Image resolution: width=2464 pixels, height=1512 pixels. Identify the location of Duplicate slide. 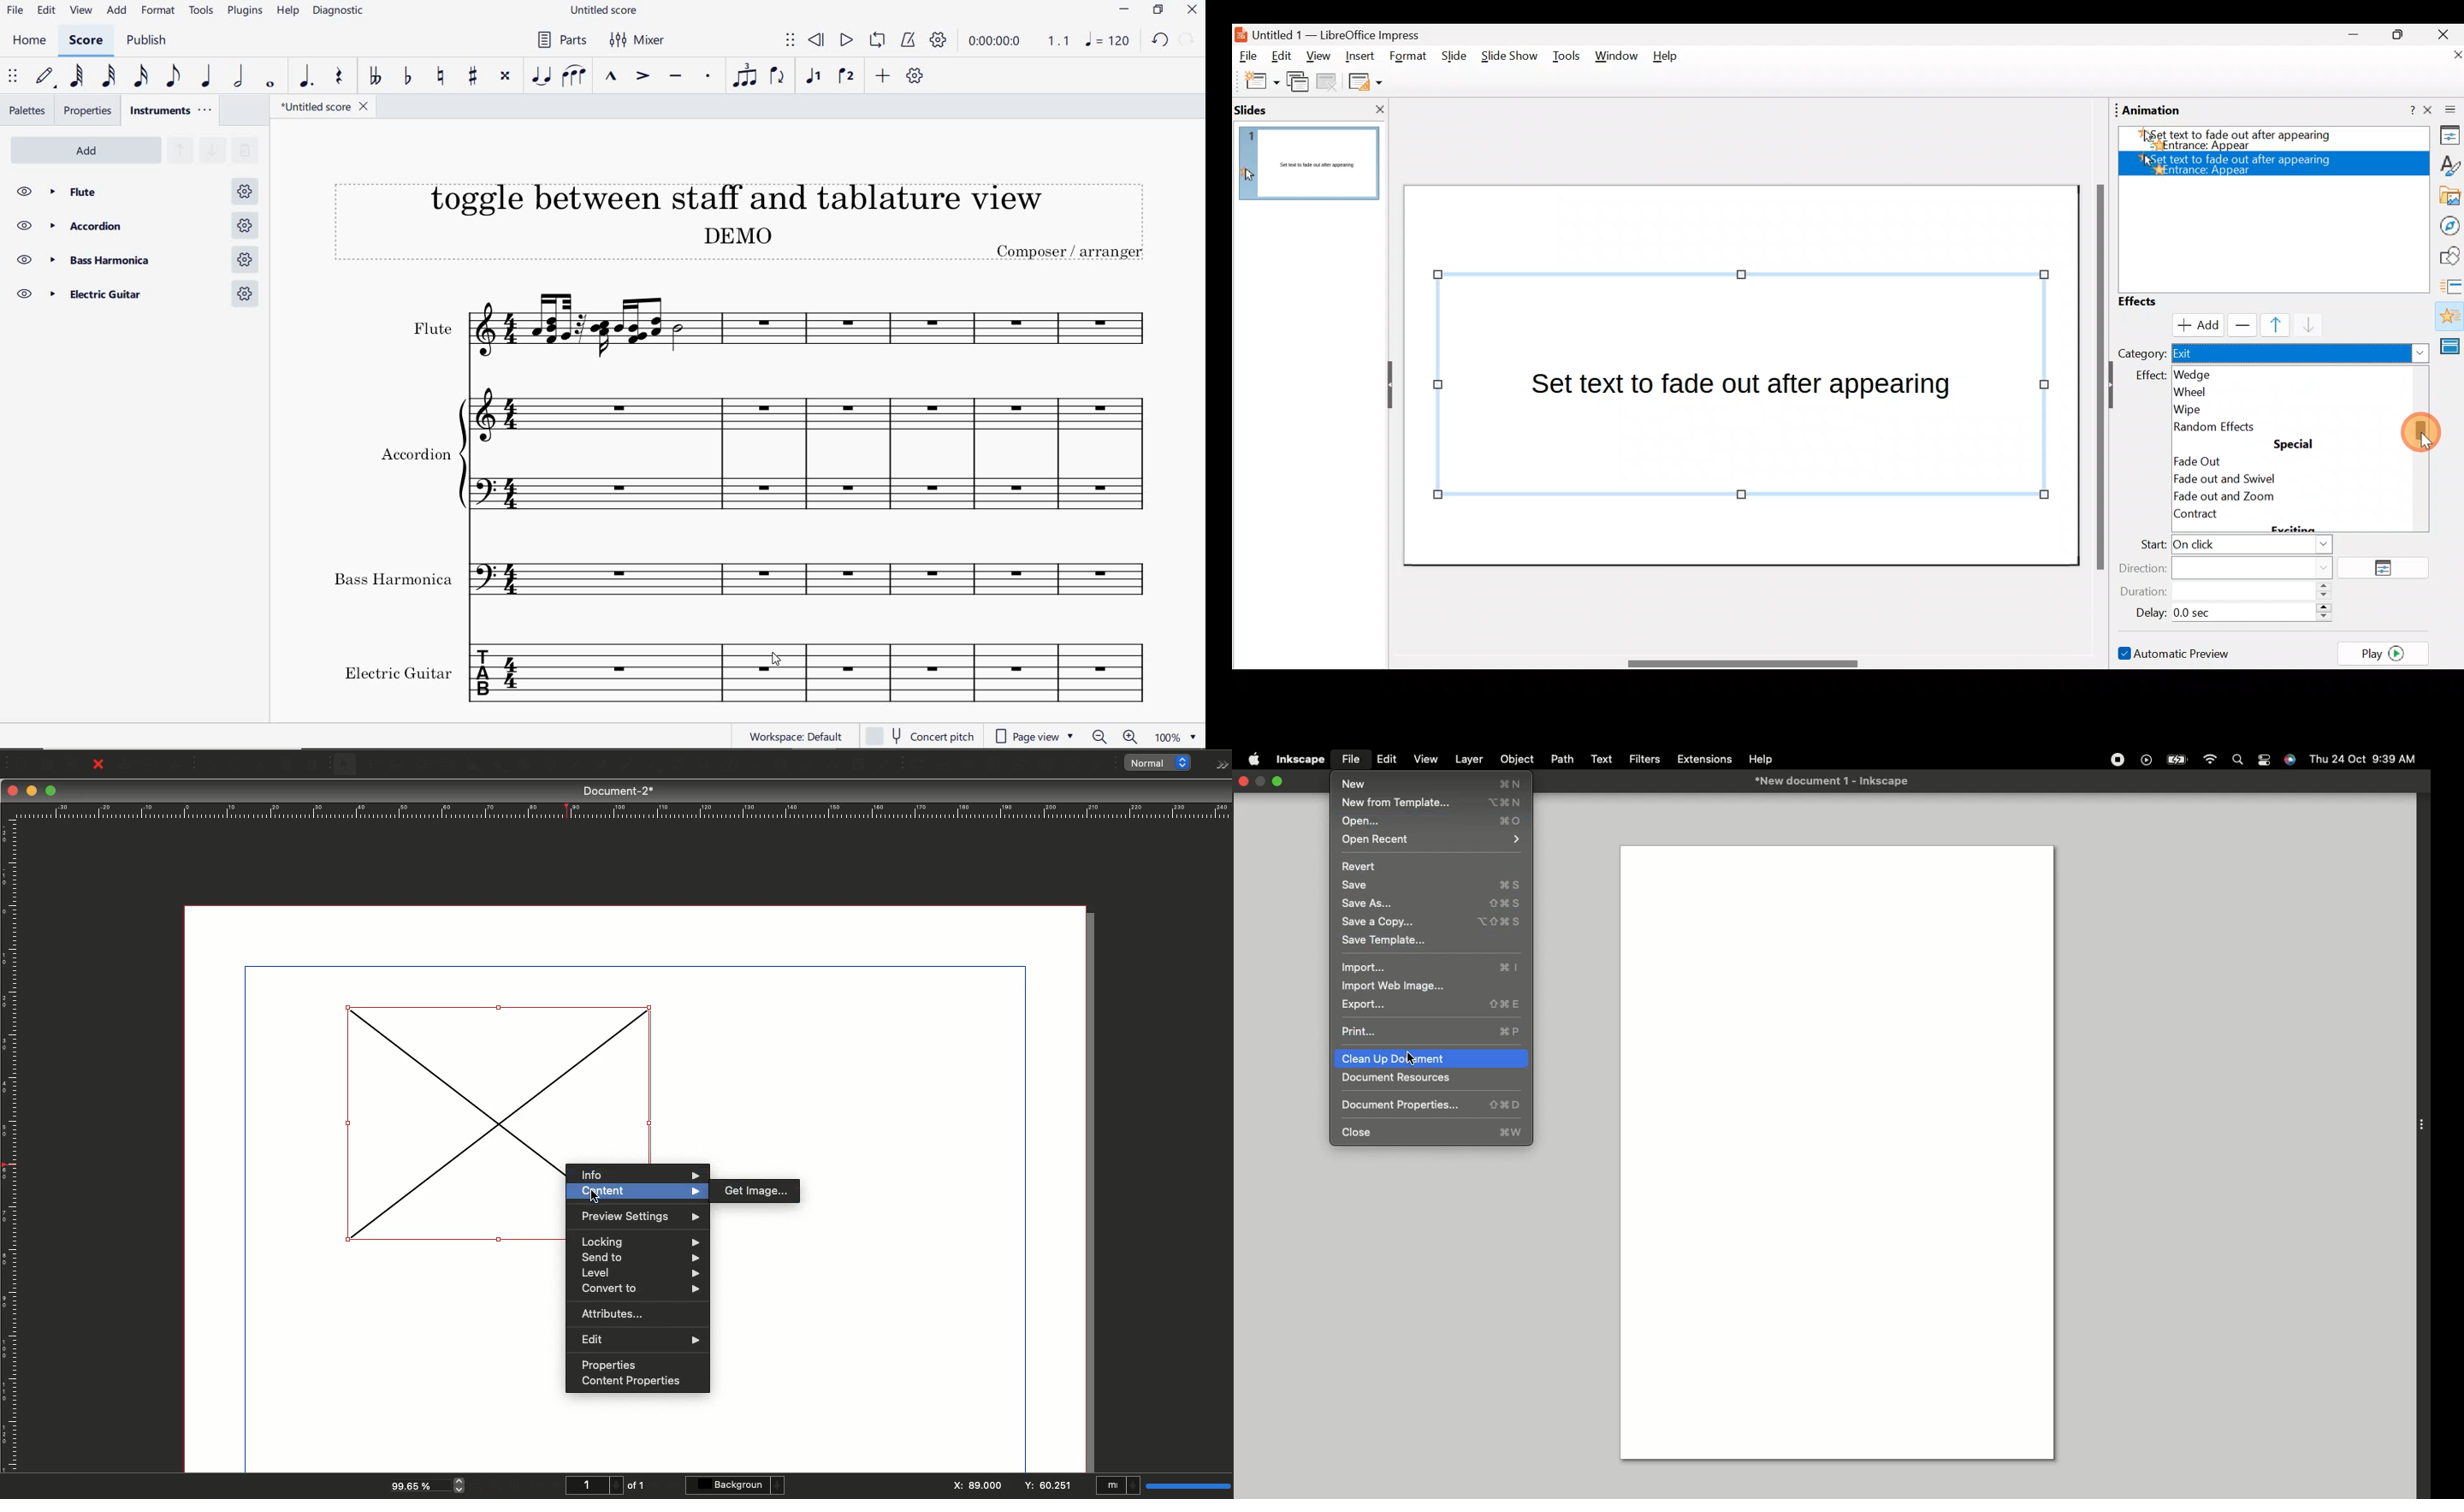
(1300, 84).